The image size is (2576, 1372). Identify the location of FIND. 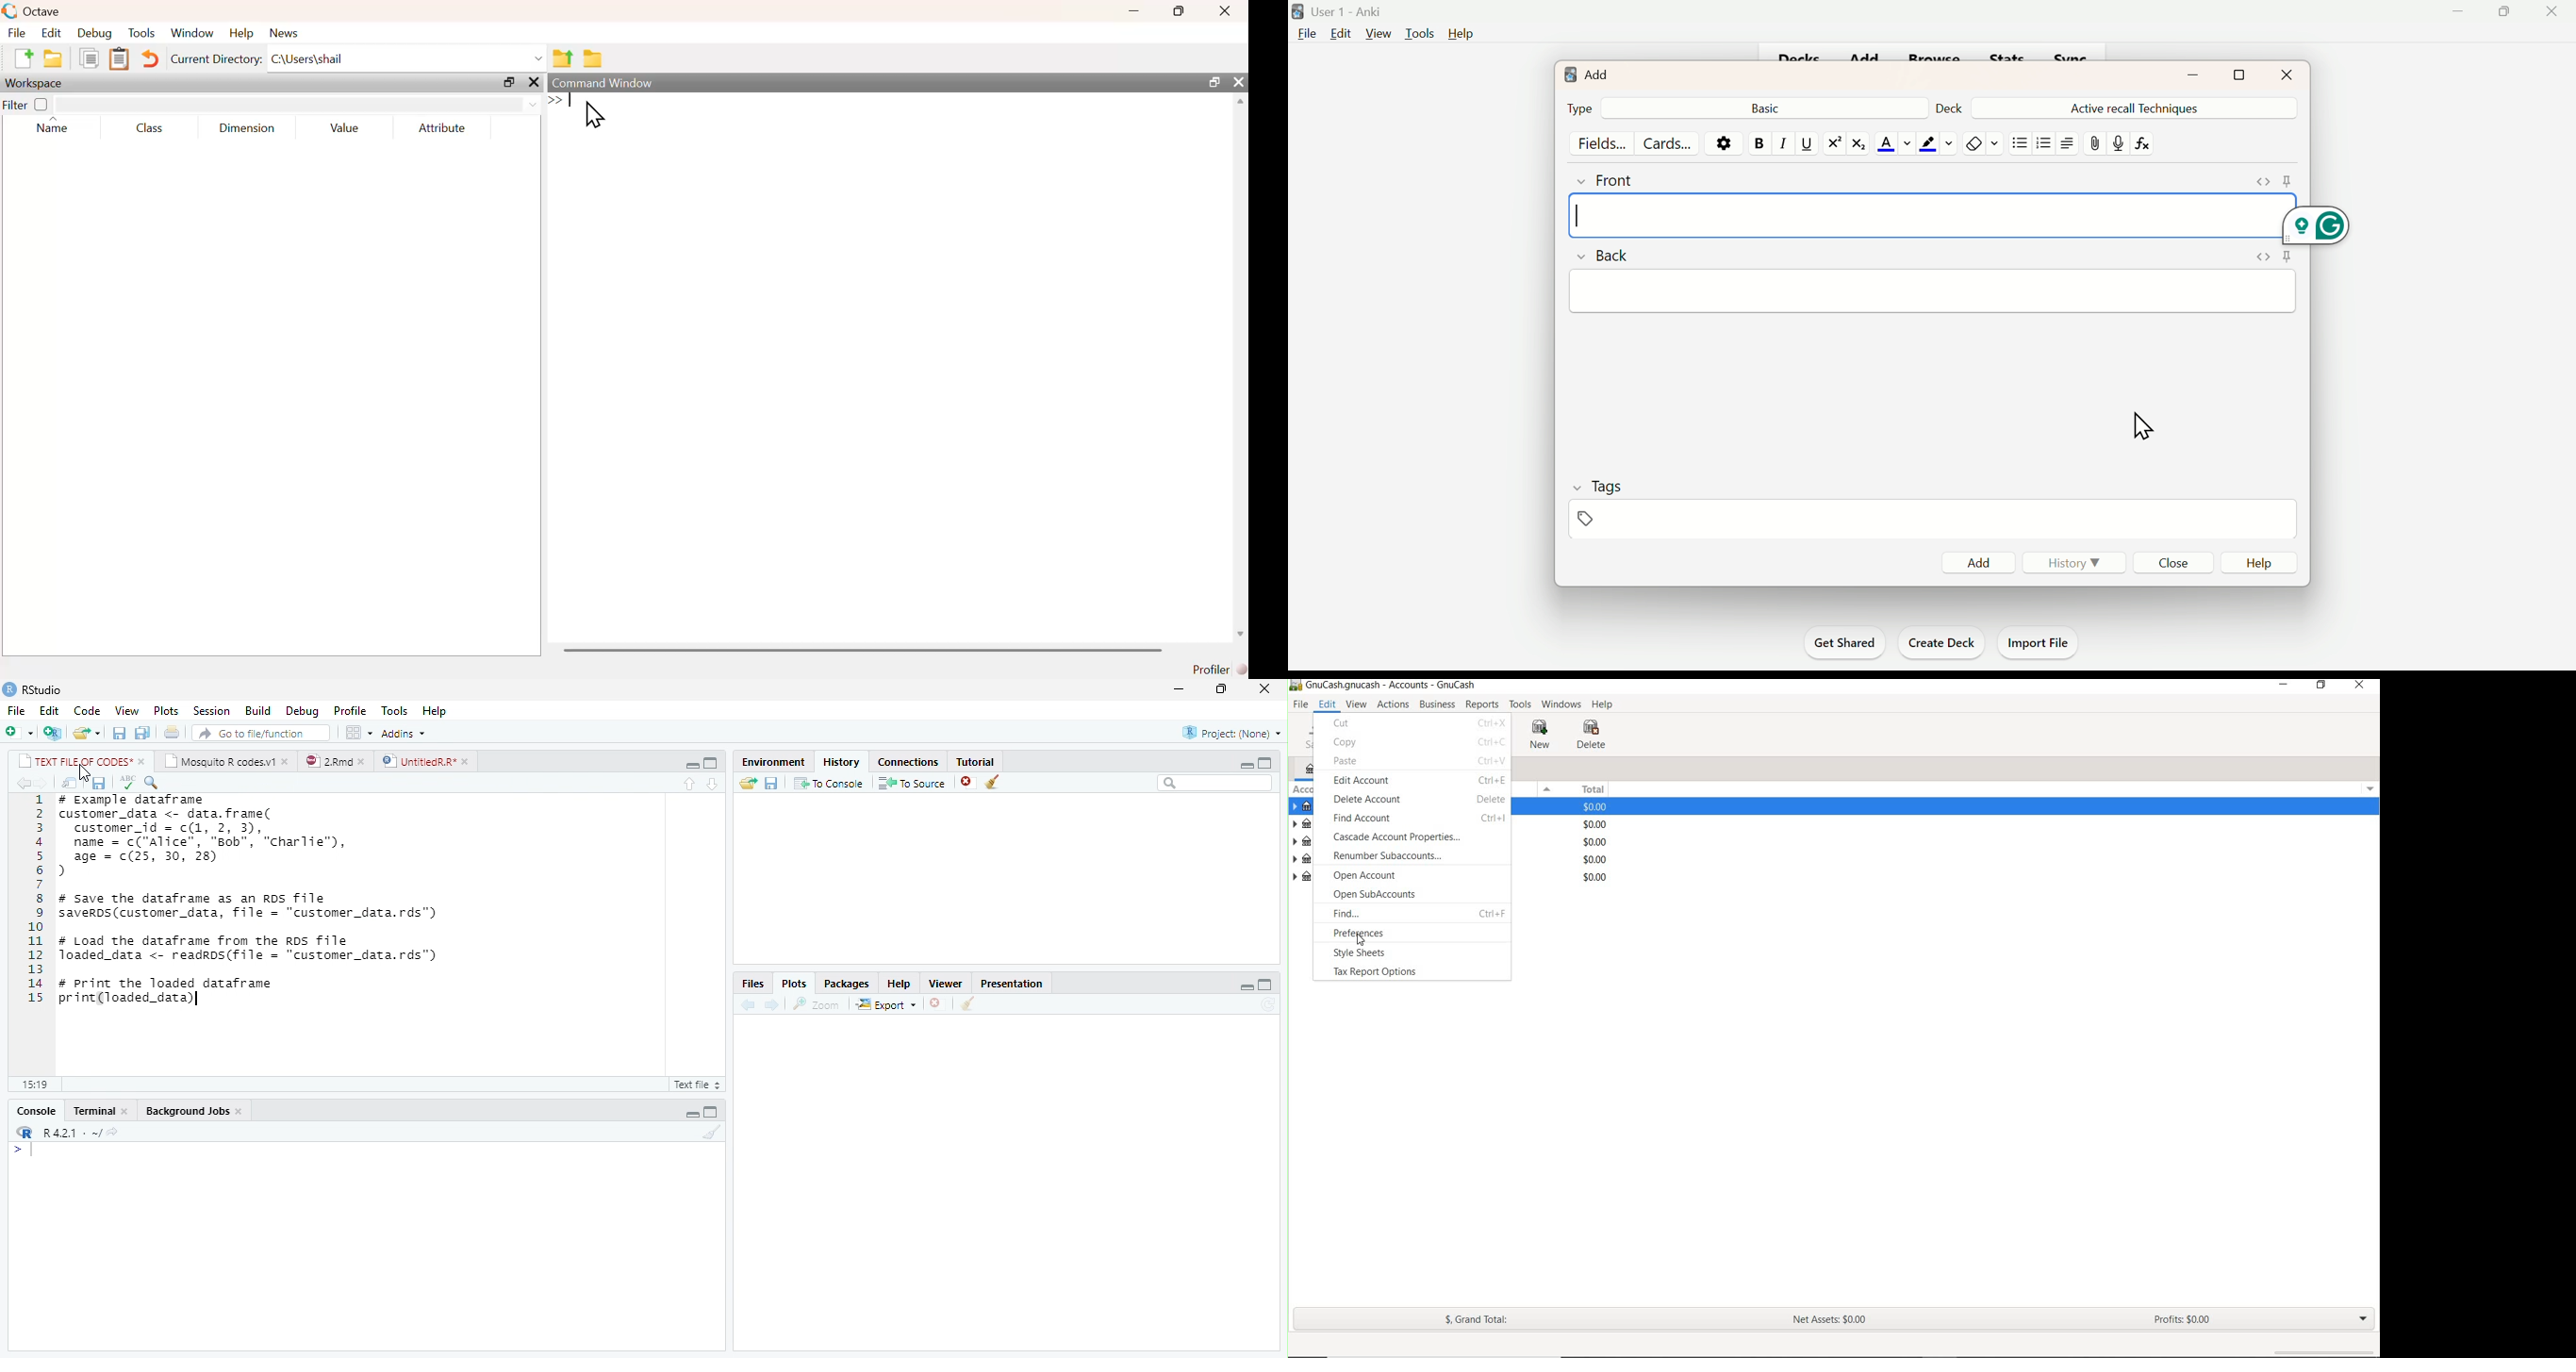
(1363, 914).